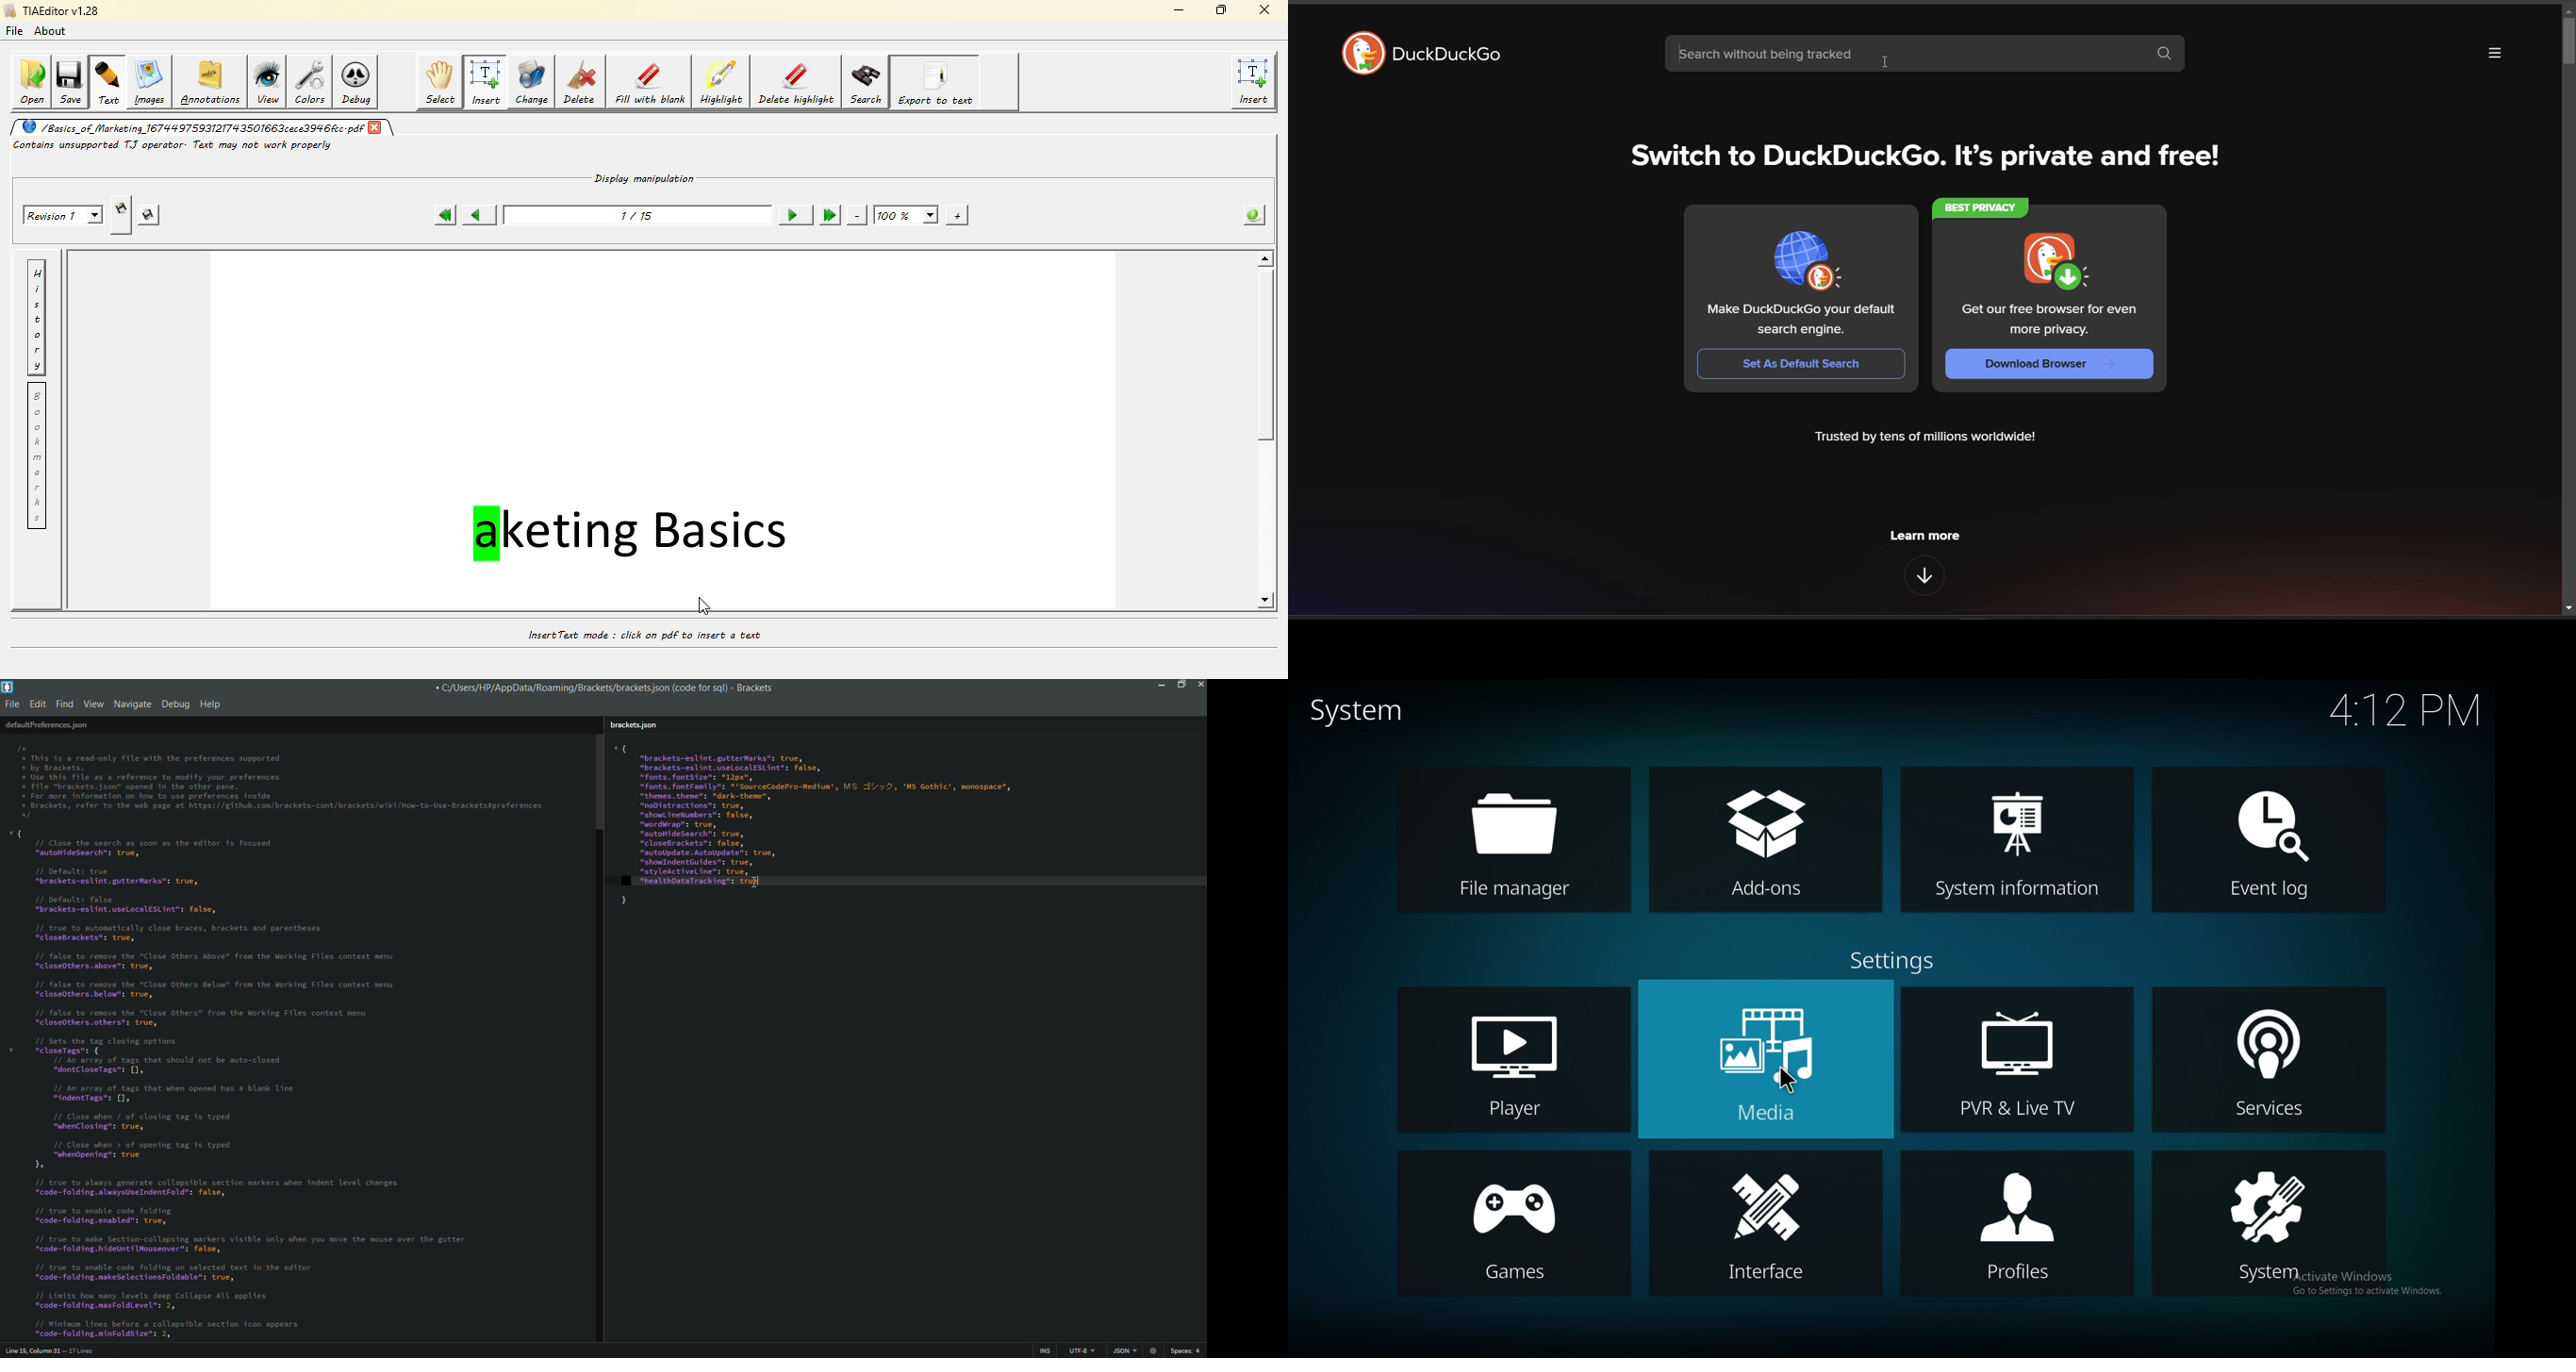 This screenshot has height=1372, width=2576. Describe the element at coordinates (12, 705) in the screenshot. I see `File menu` at that location.